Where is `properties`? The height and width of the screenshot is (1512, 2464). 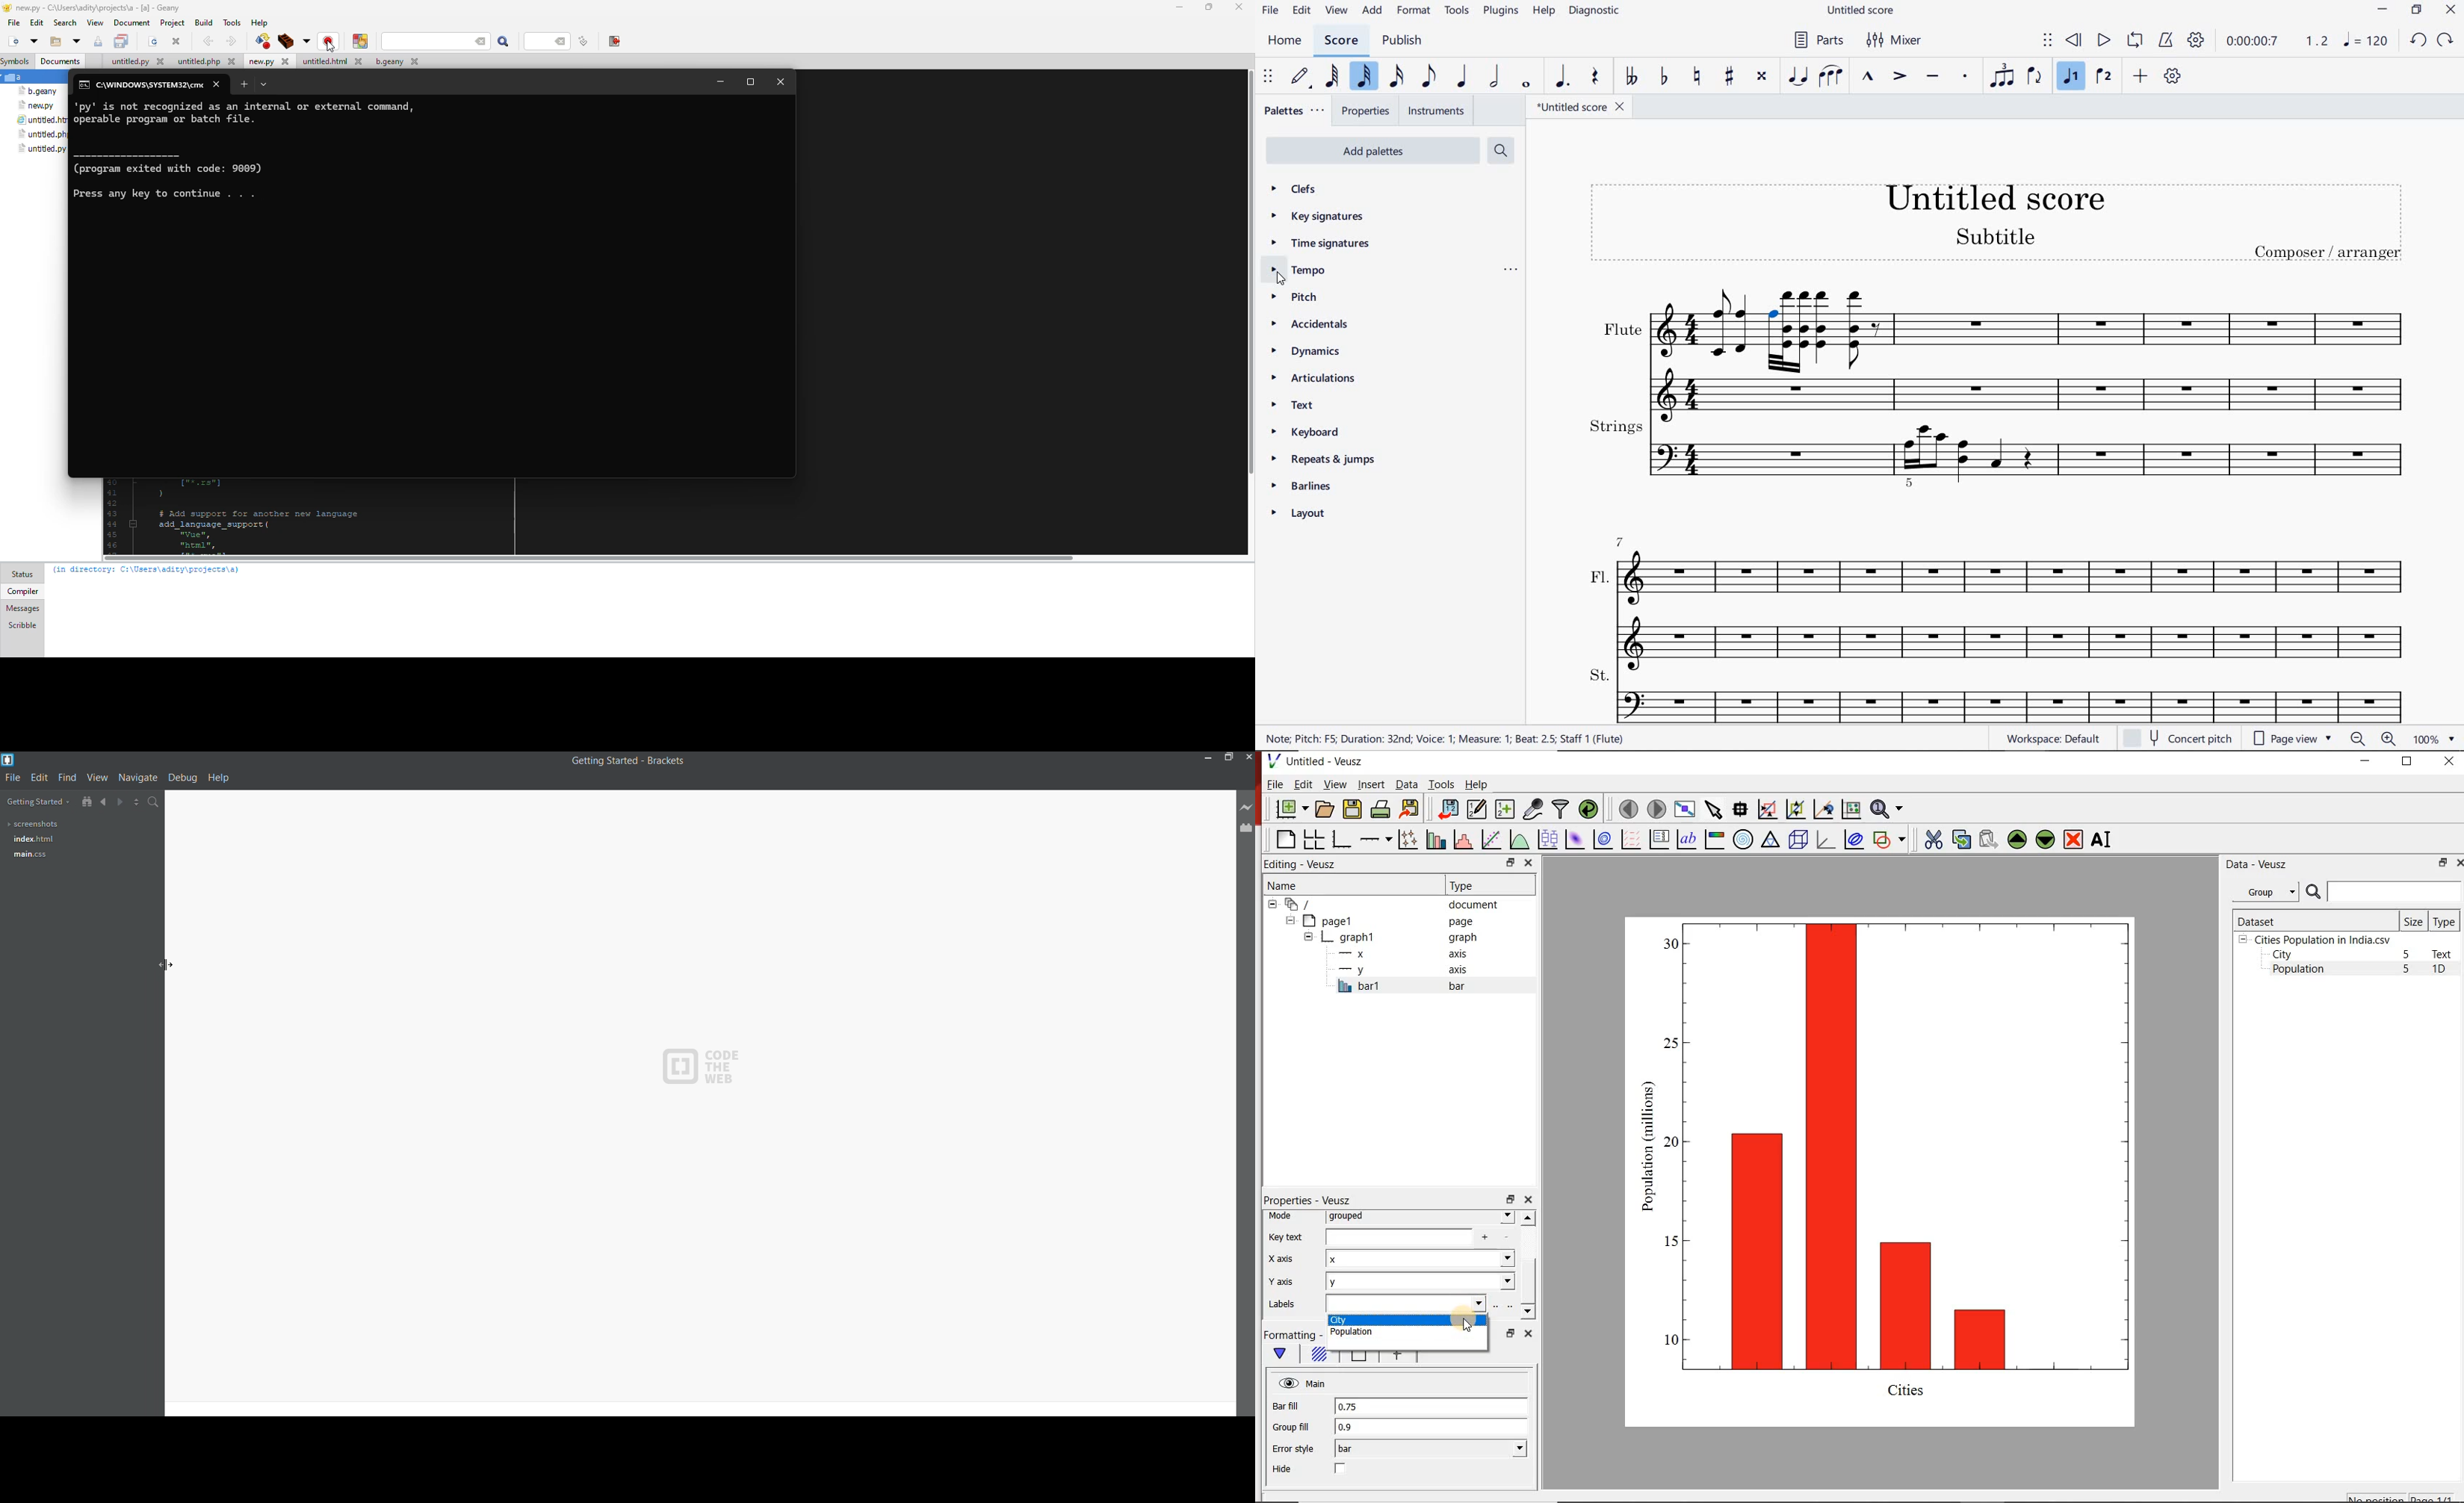 properties is located at coordinates (1365, 111).